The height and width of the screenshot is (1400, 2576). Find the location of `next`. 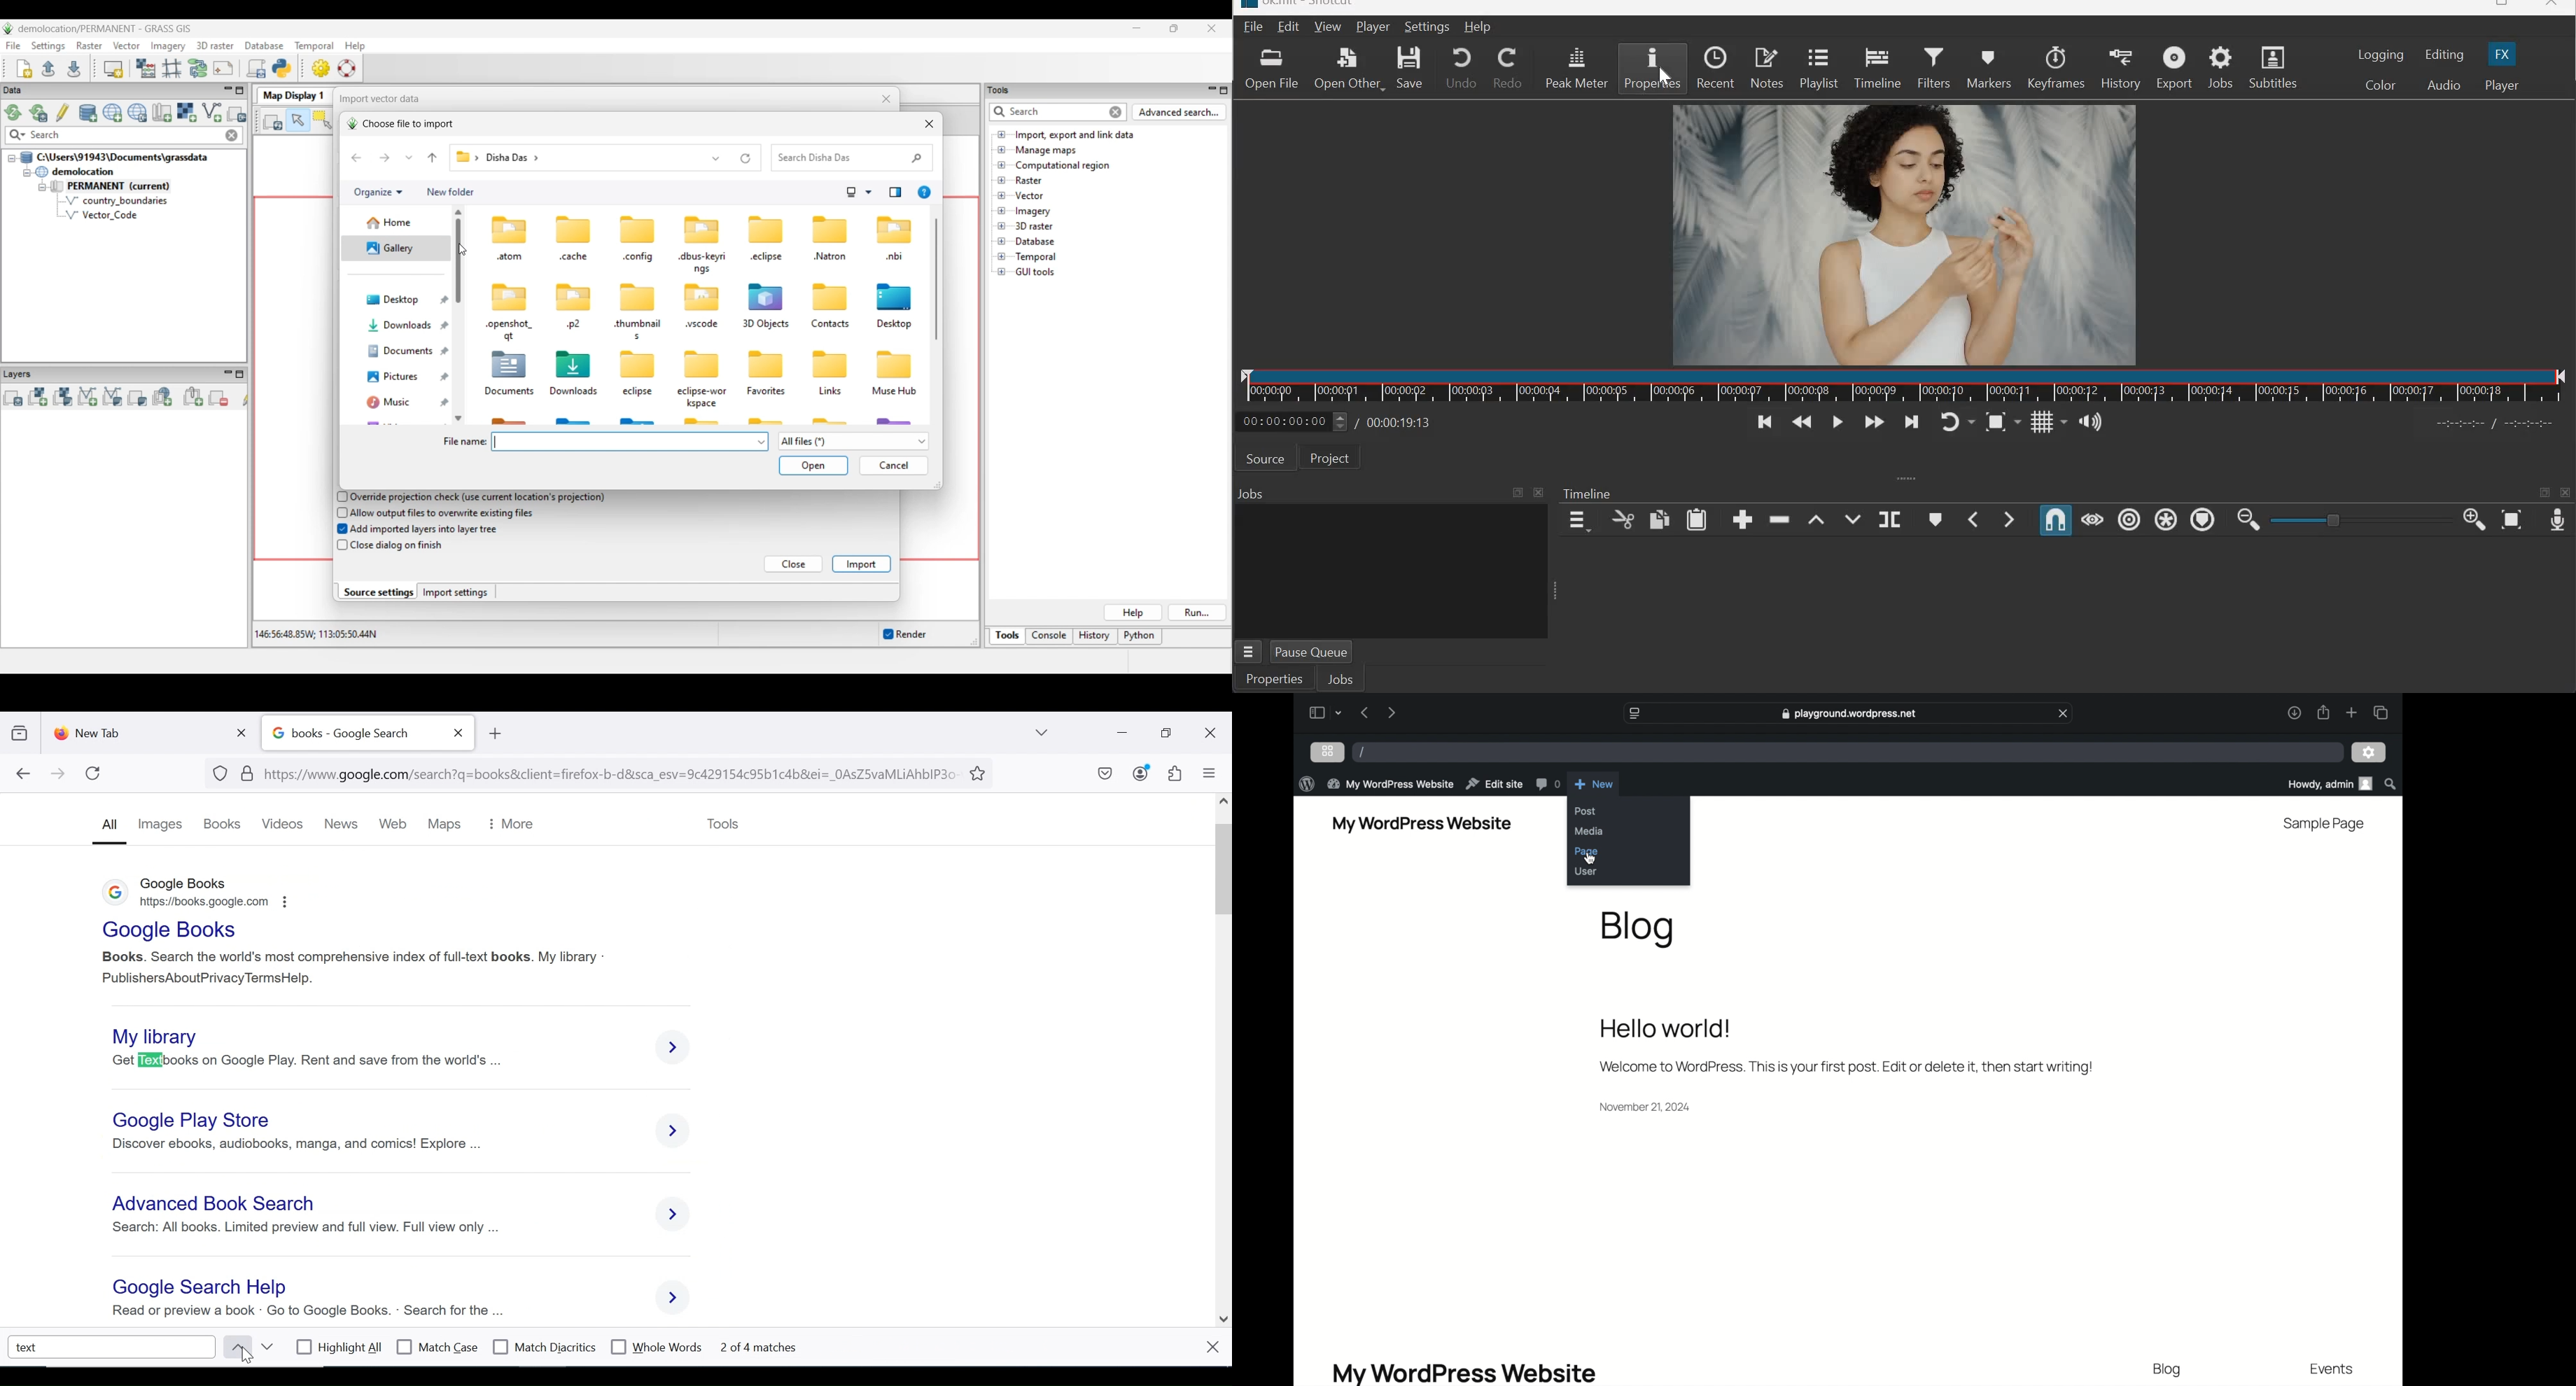

next is located at coordinates (266, 1347).